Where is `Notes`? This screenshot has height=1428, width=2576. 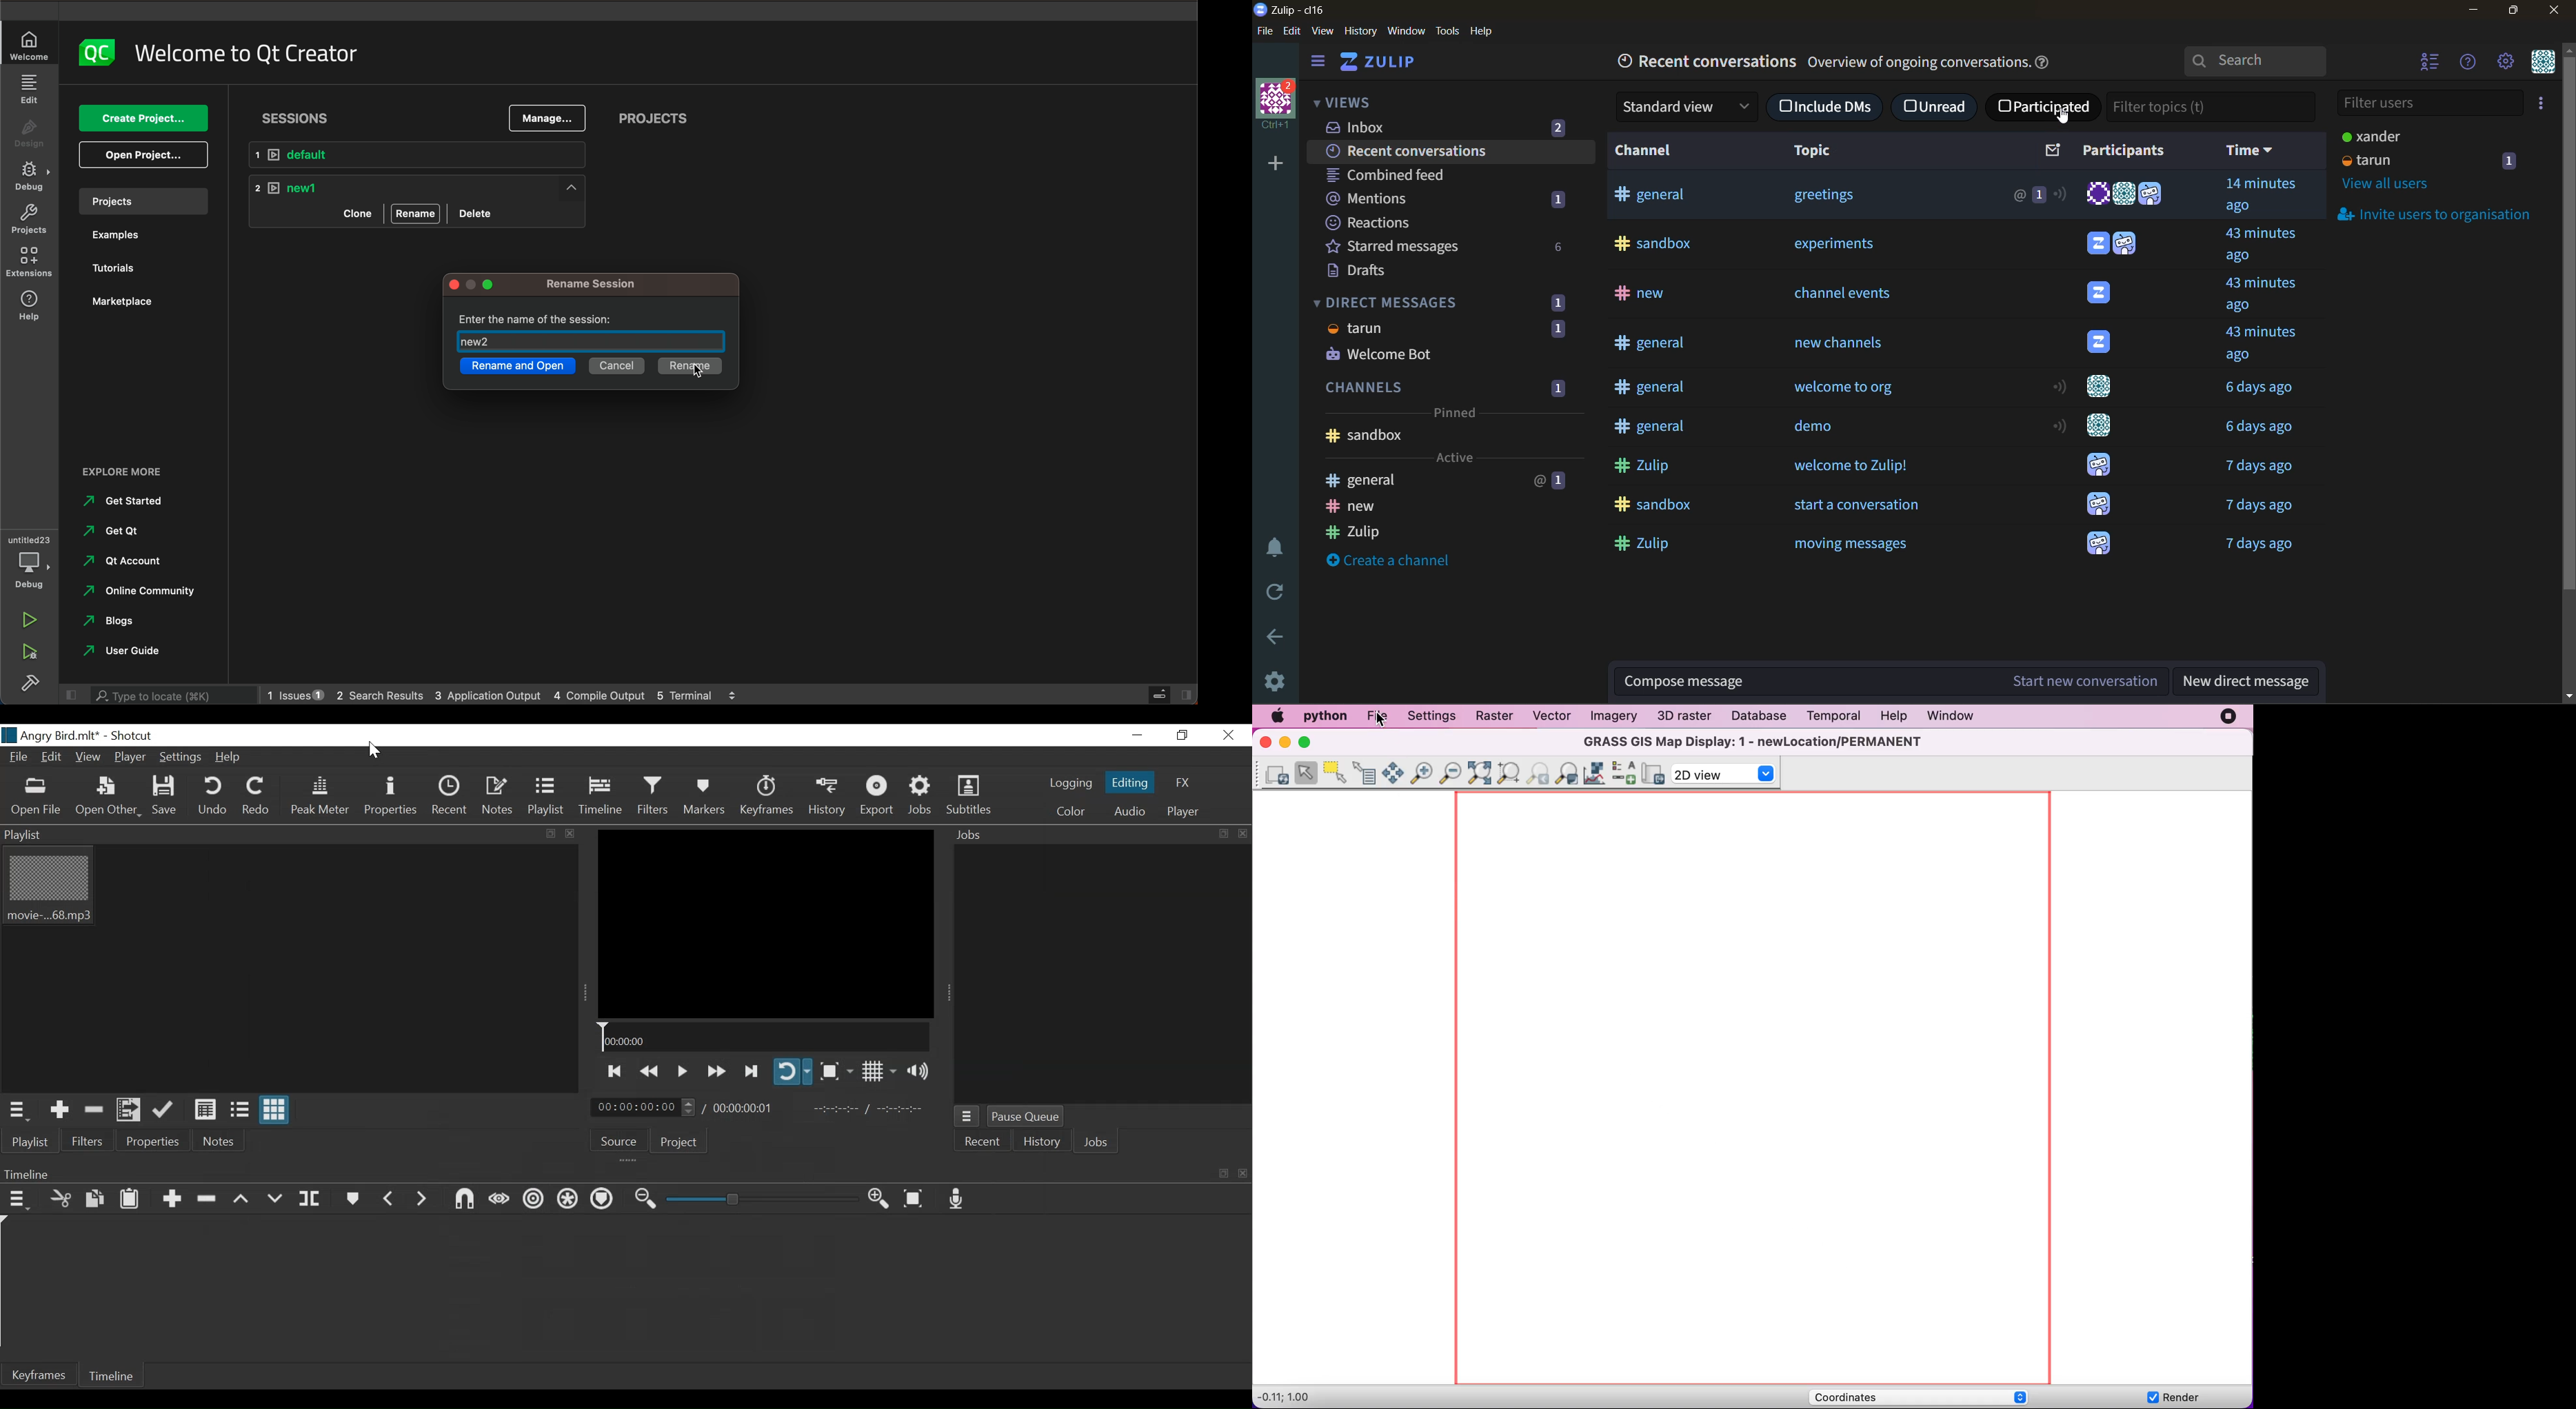
Notes is located at coordinates (499, 796).